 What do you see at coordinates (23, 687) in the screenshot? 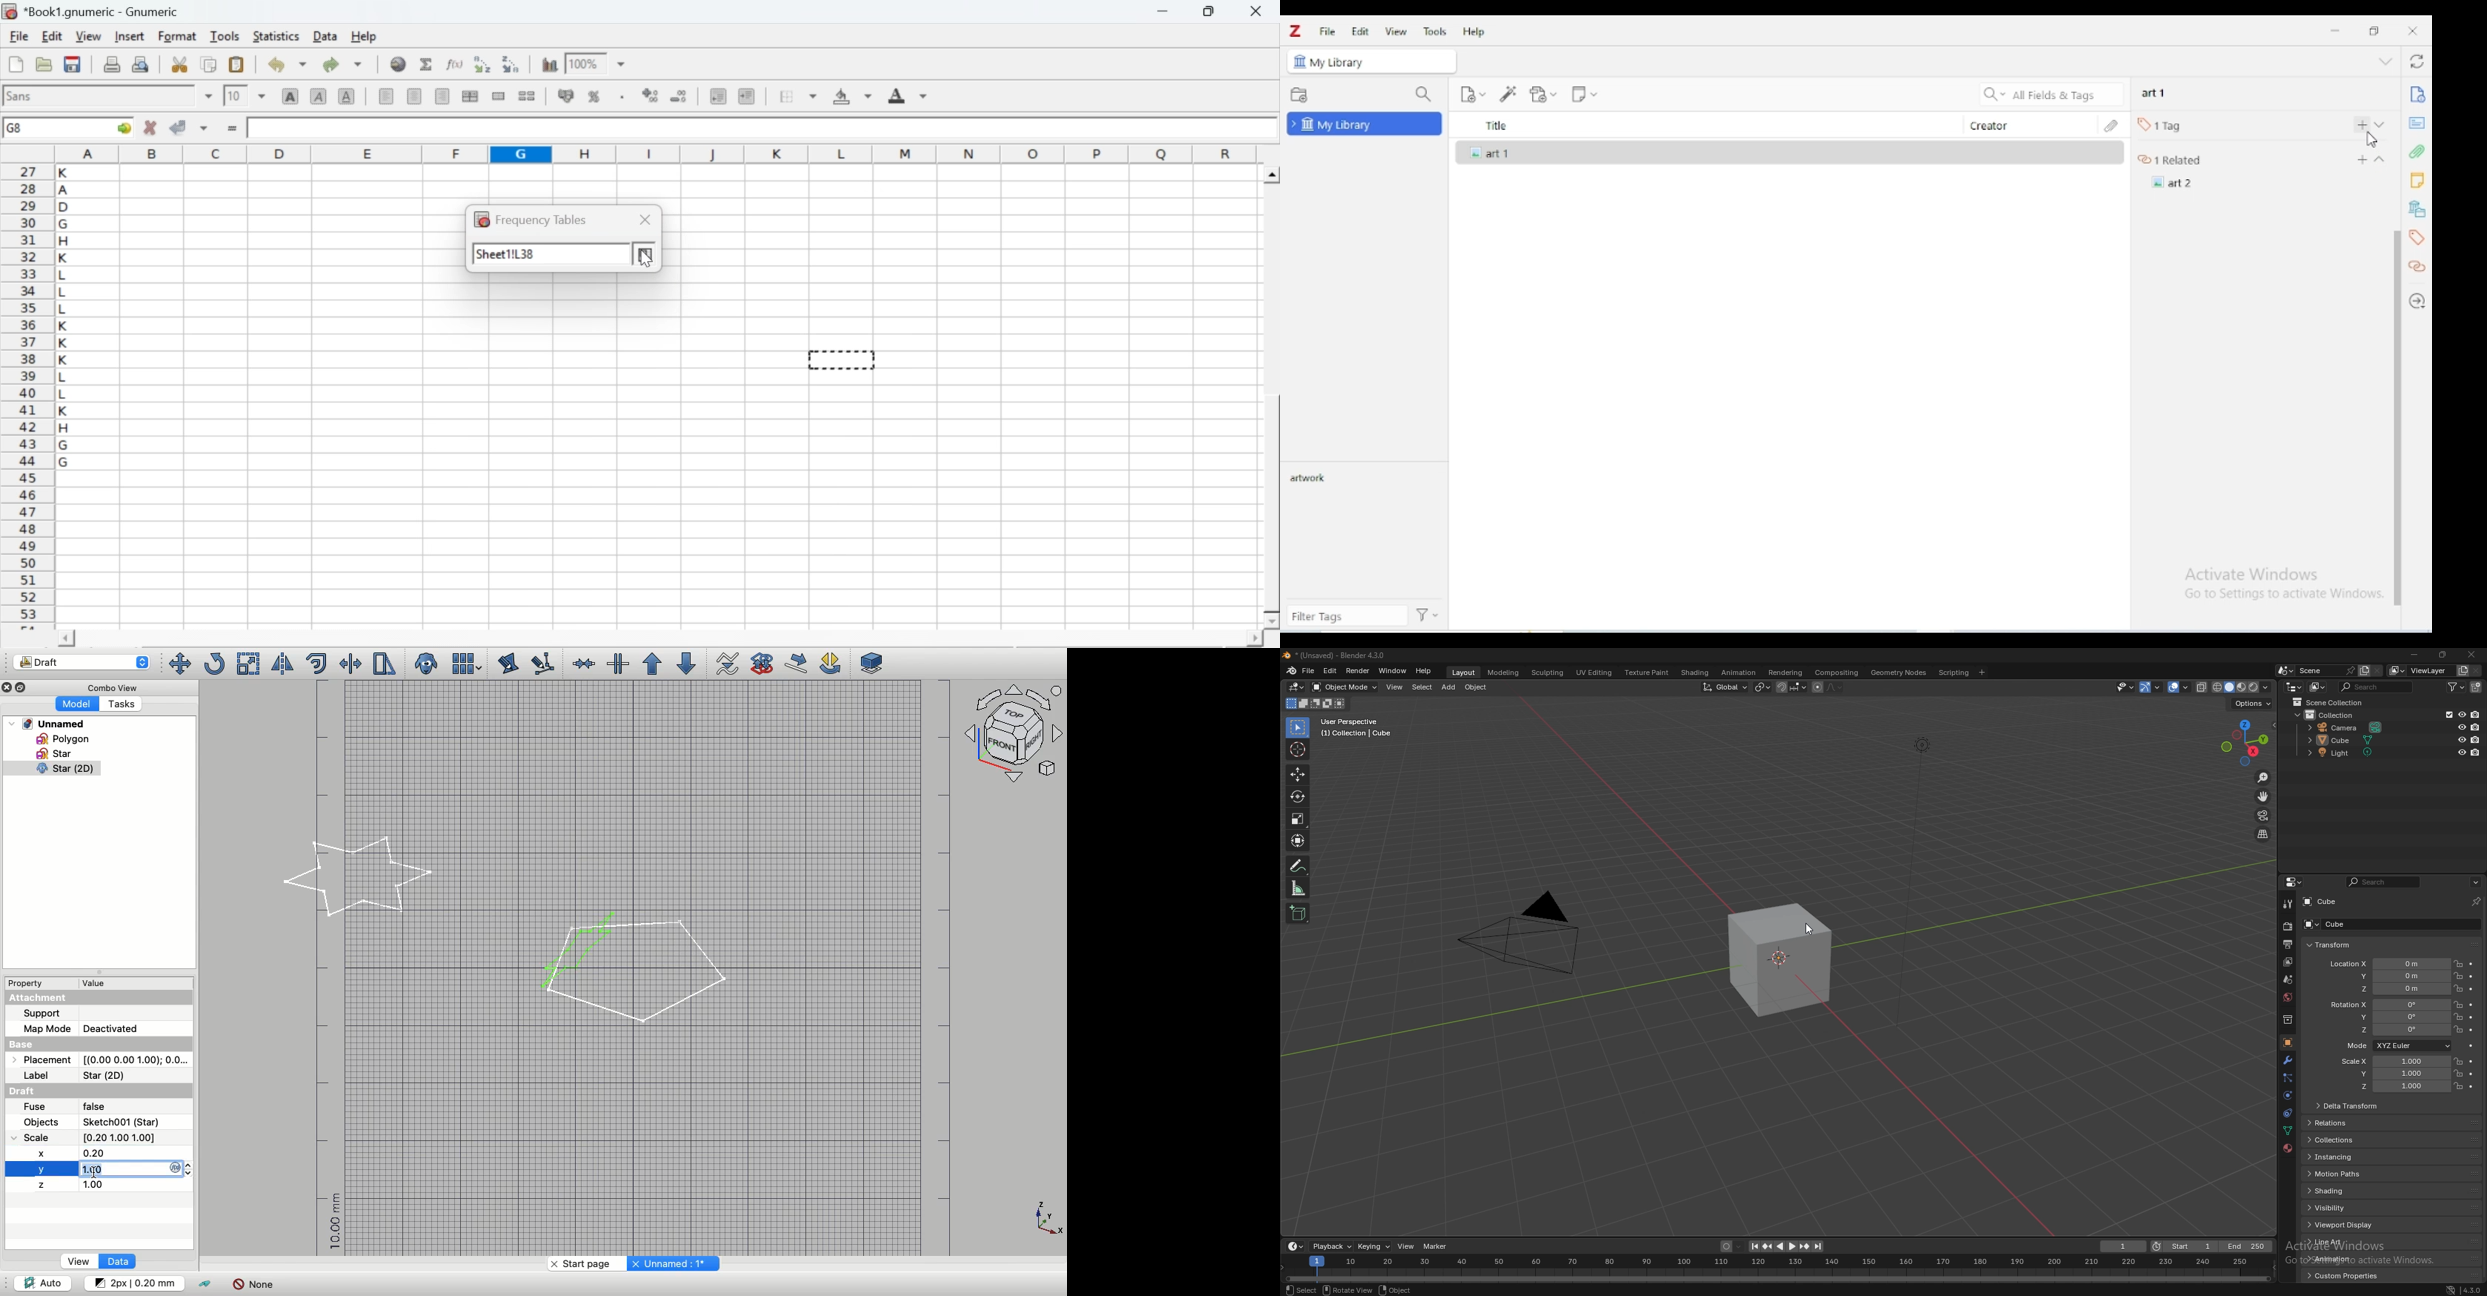
I see `Collapse` at bounding box center [23, 687].